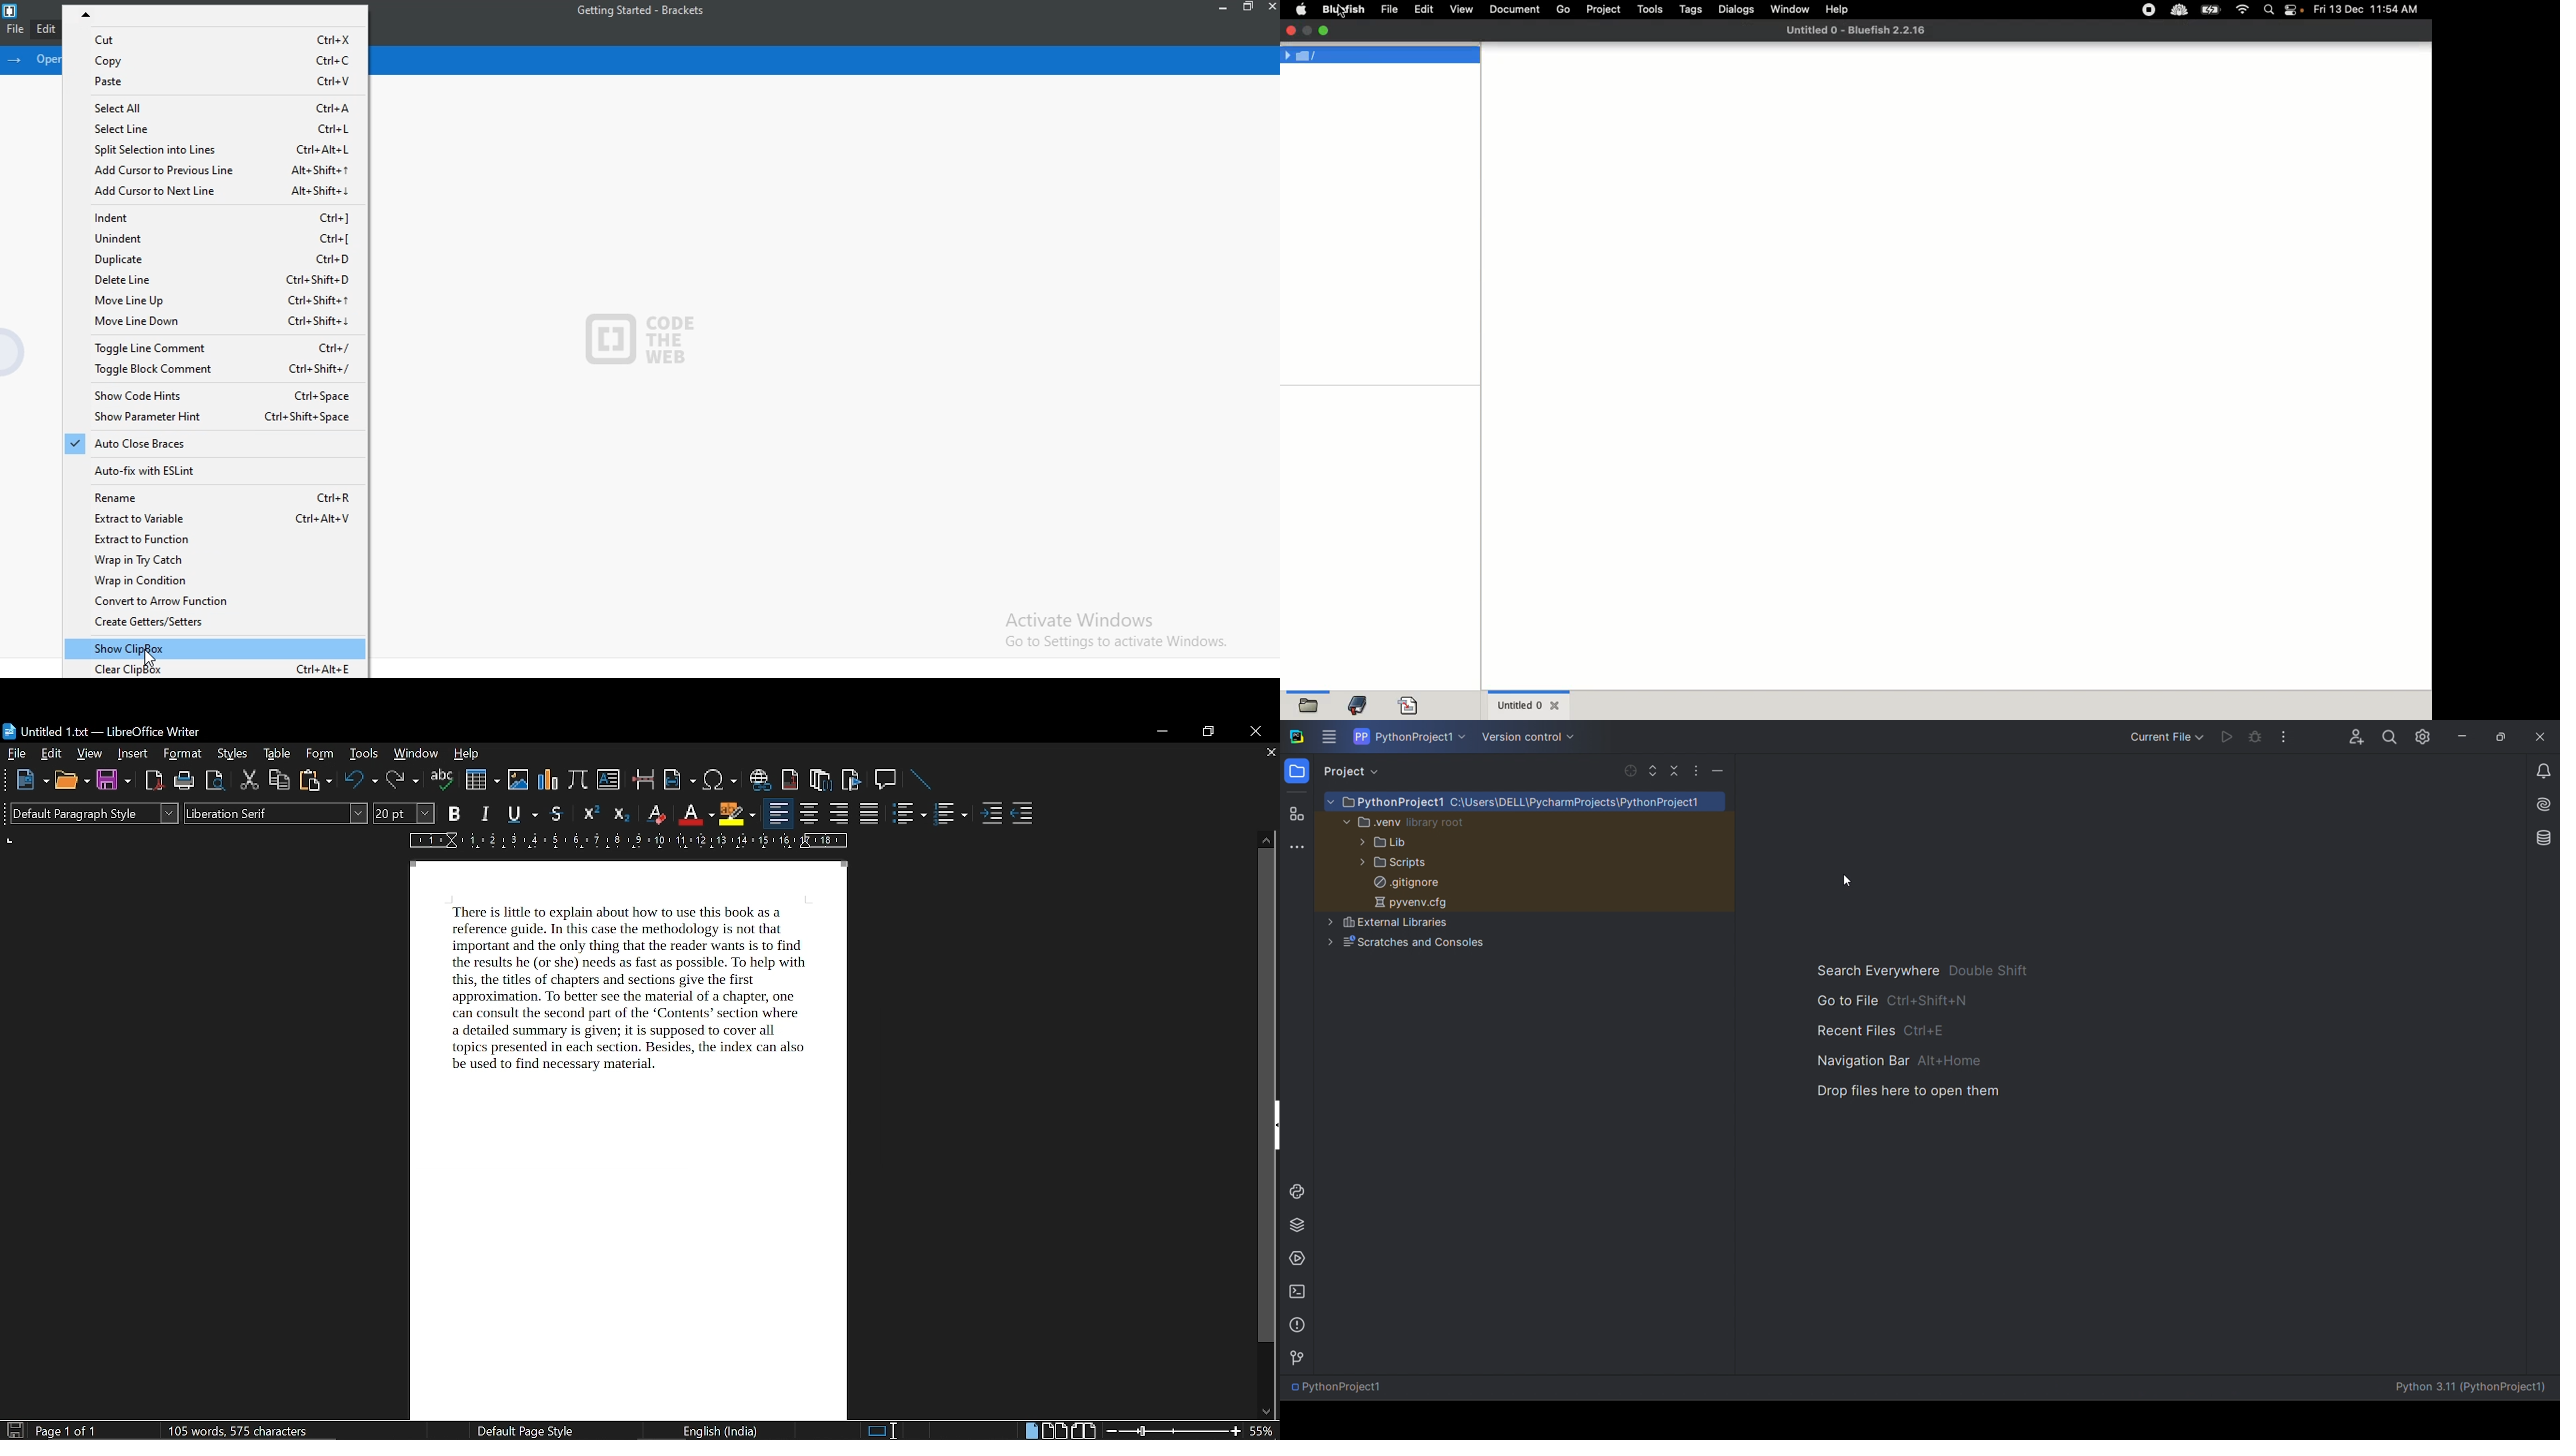 The height and width of the screenshot is (1456, 2576). I want to click on paragraph style, so click(94, 813).